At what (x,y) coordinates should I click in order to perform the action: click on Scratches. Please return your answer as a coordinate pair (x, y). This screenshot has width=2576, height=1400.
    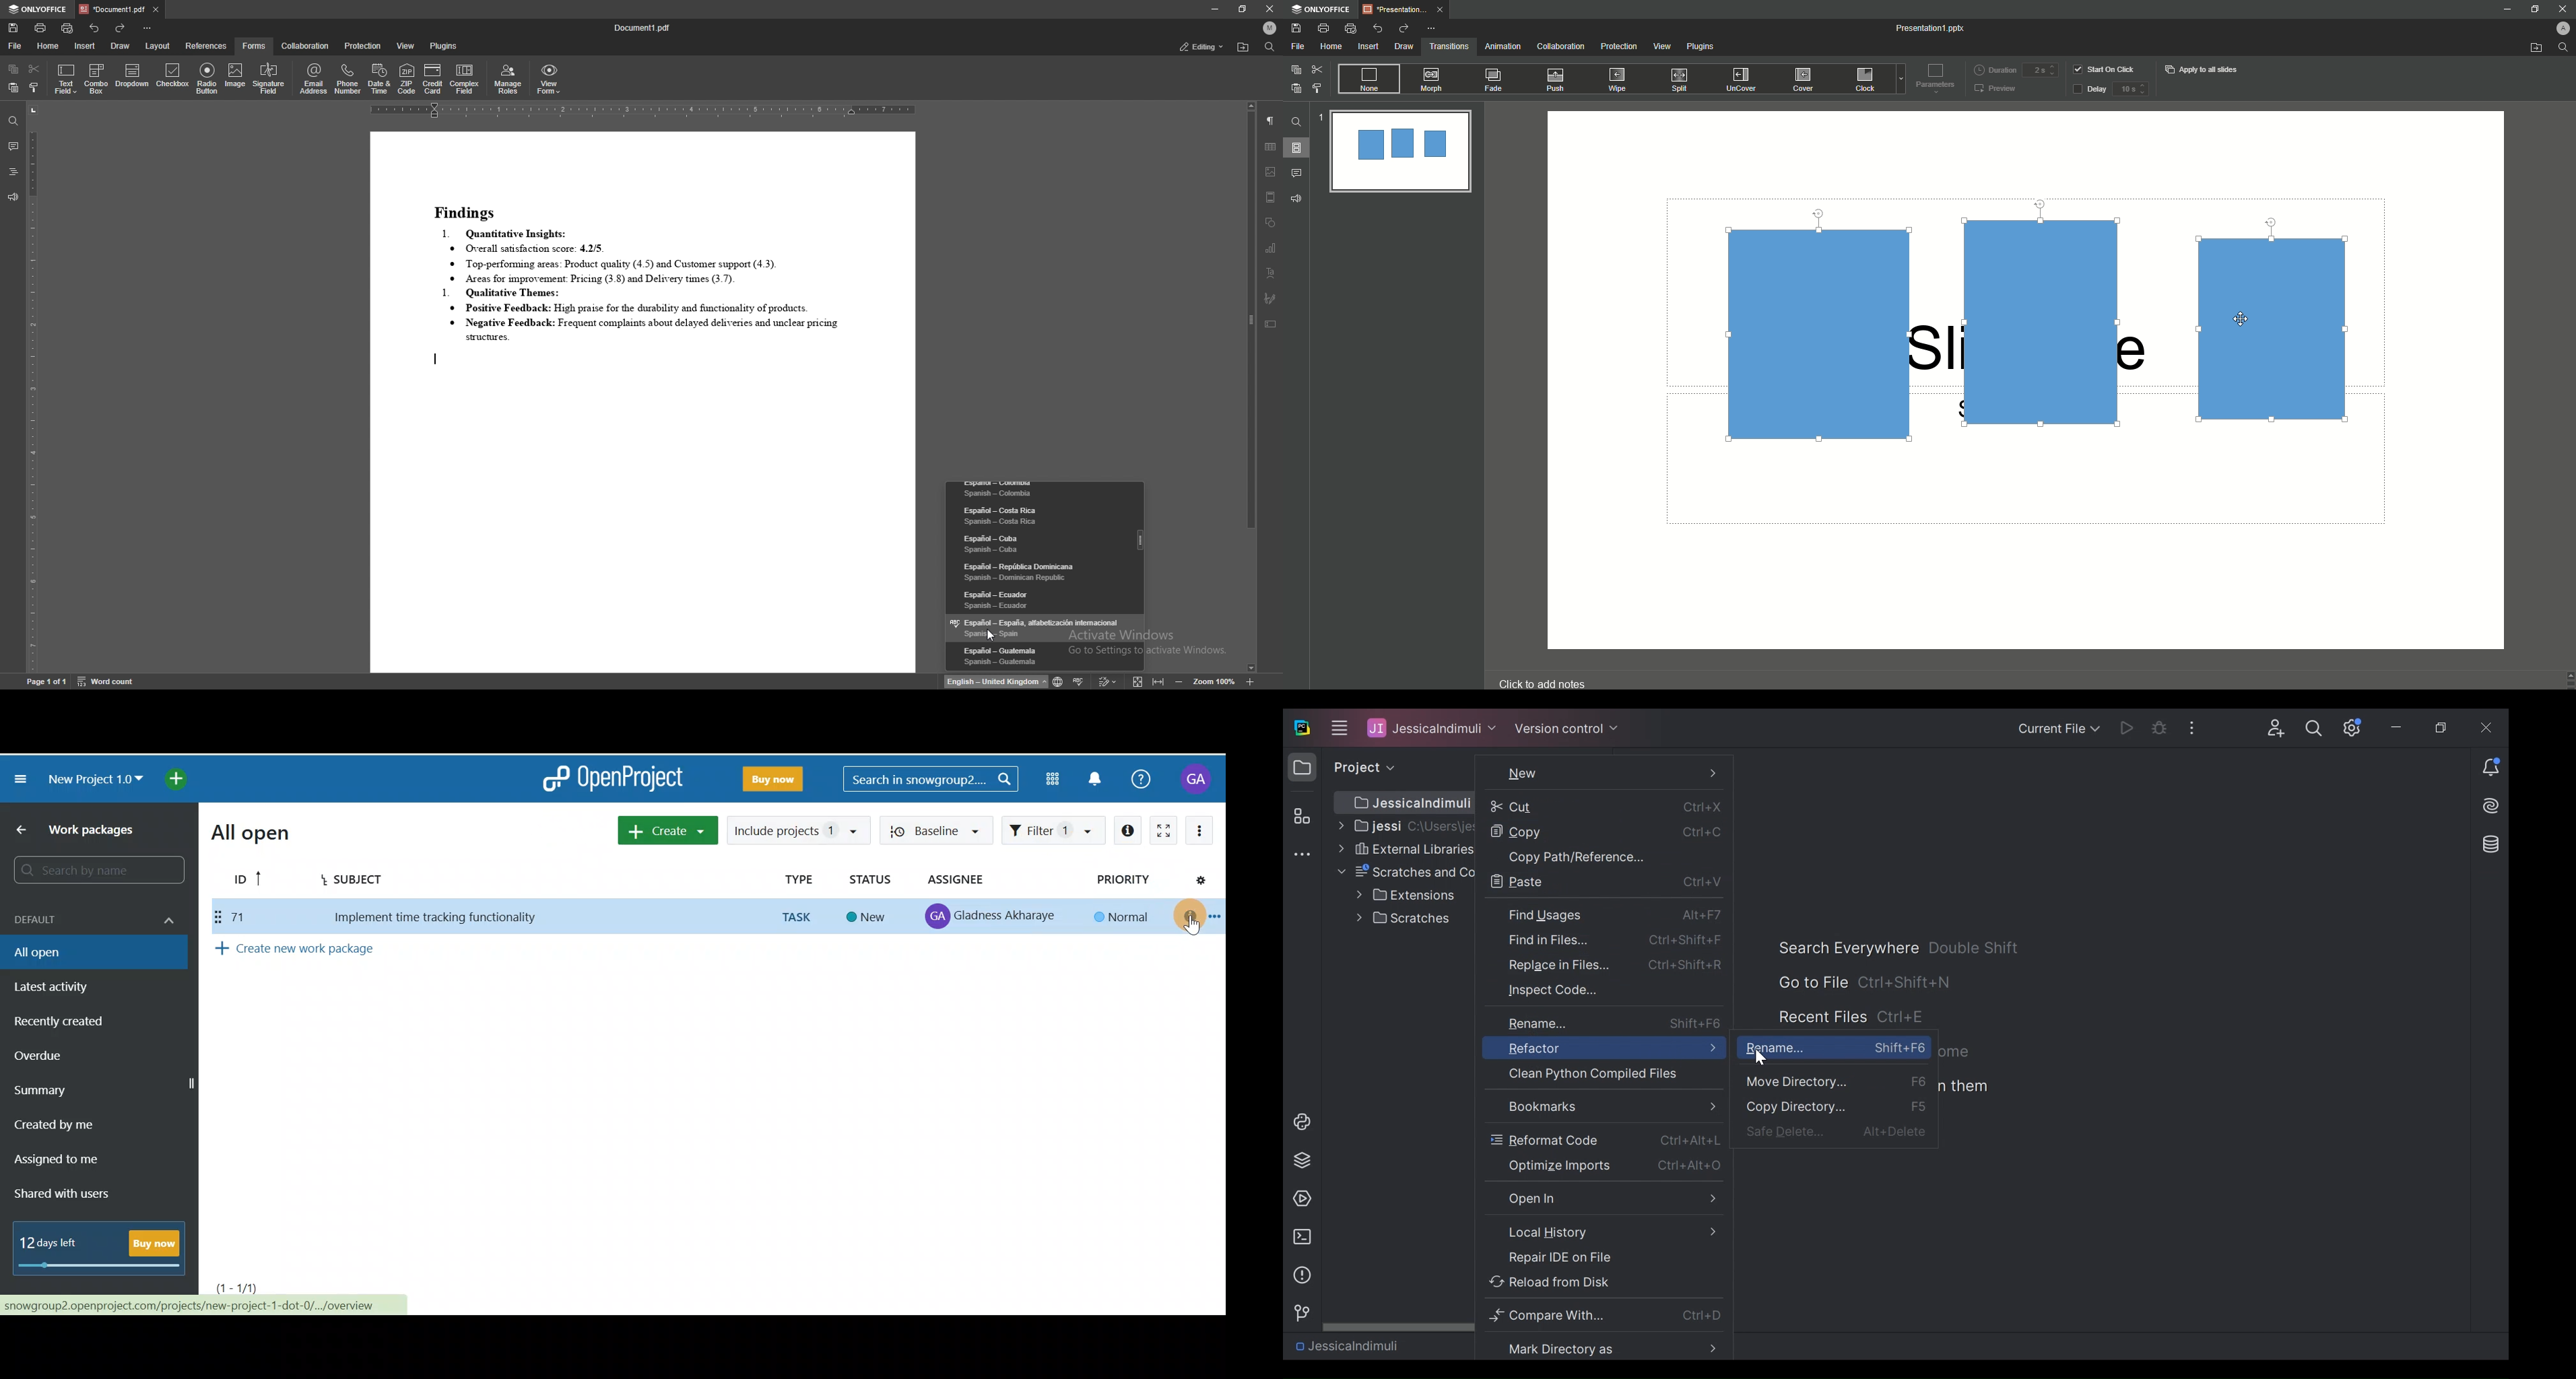
    Looking at the image, I should click on (1406, 918).